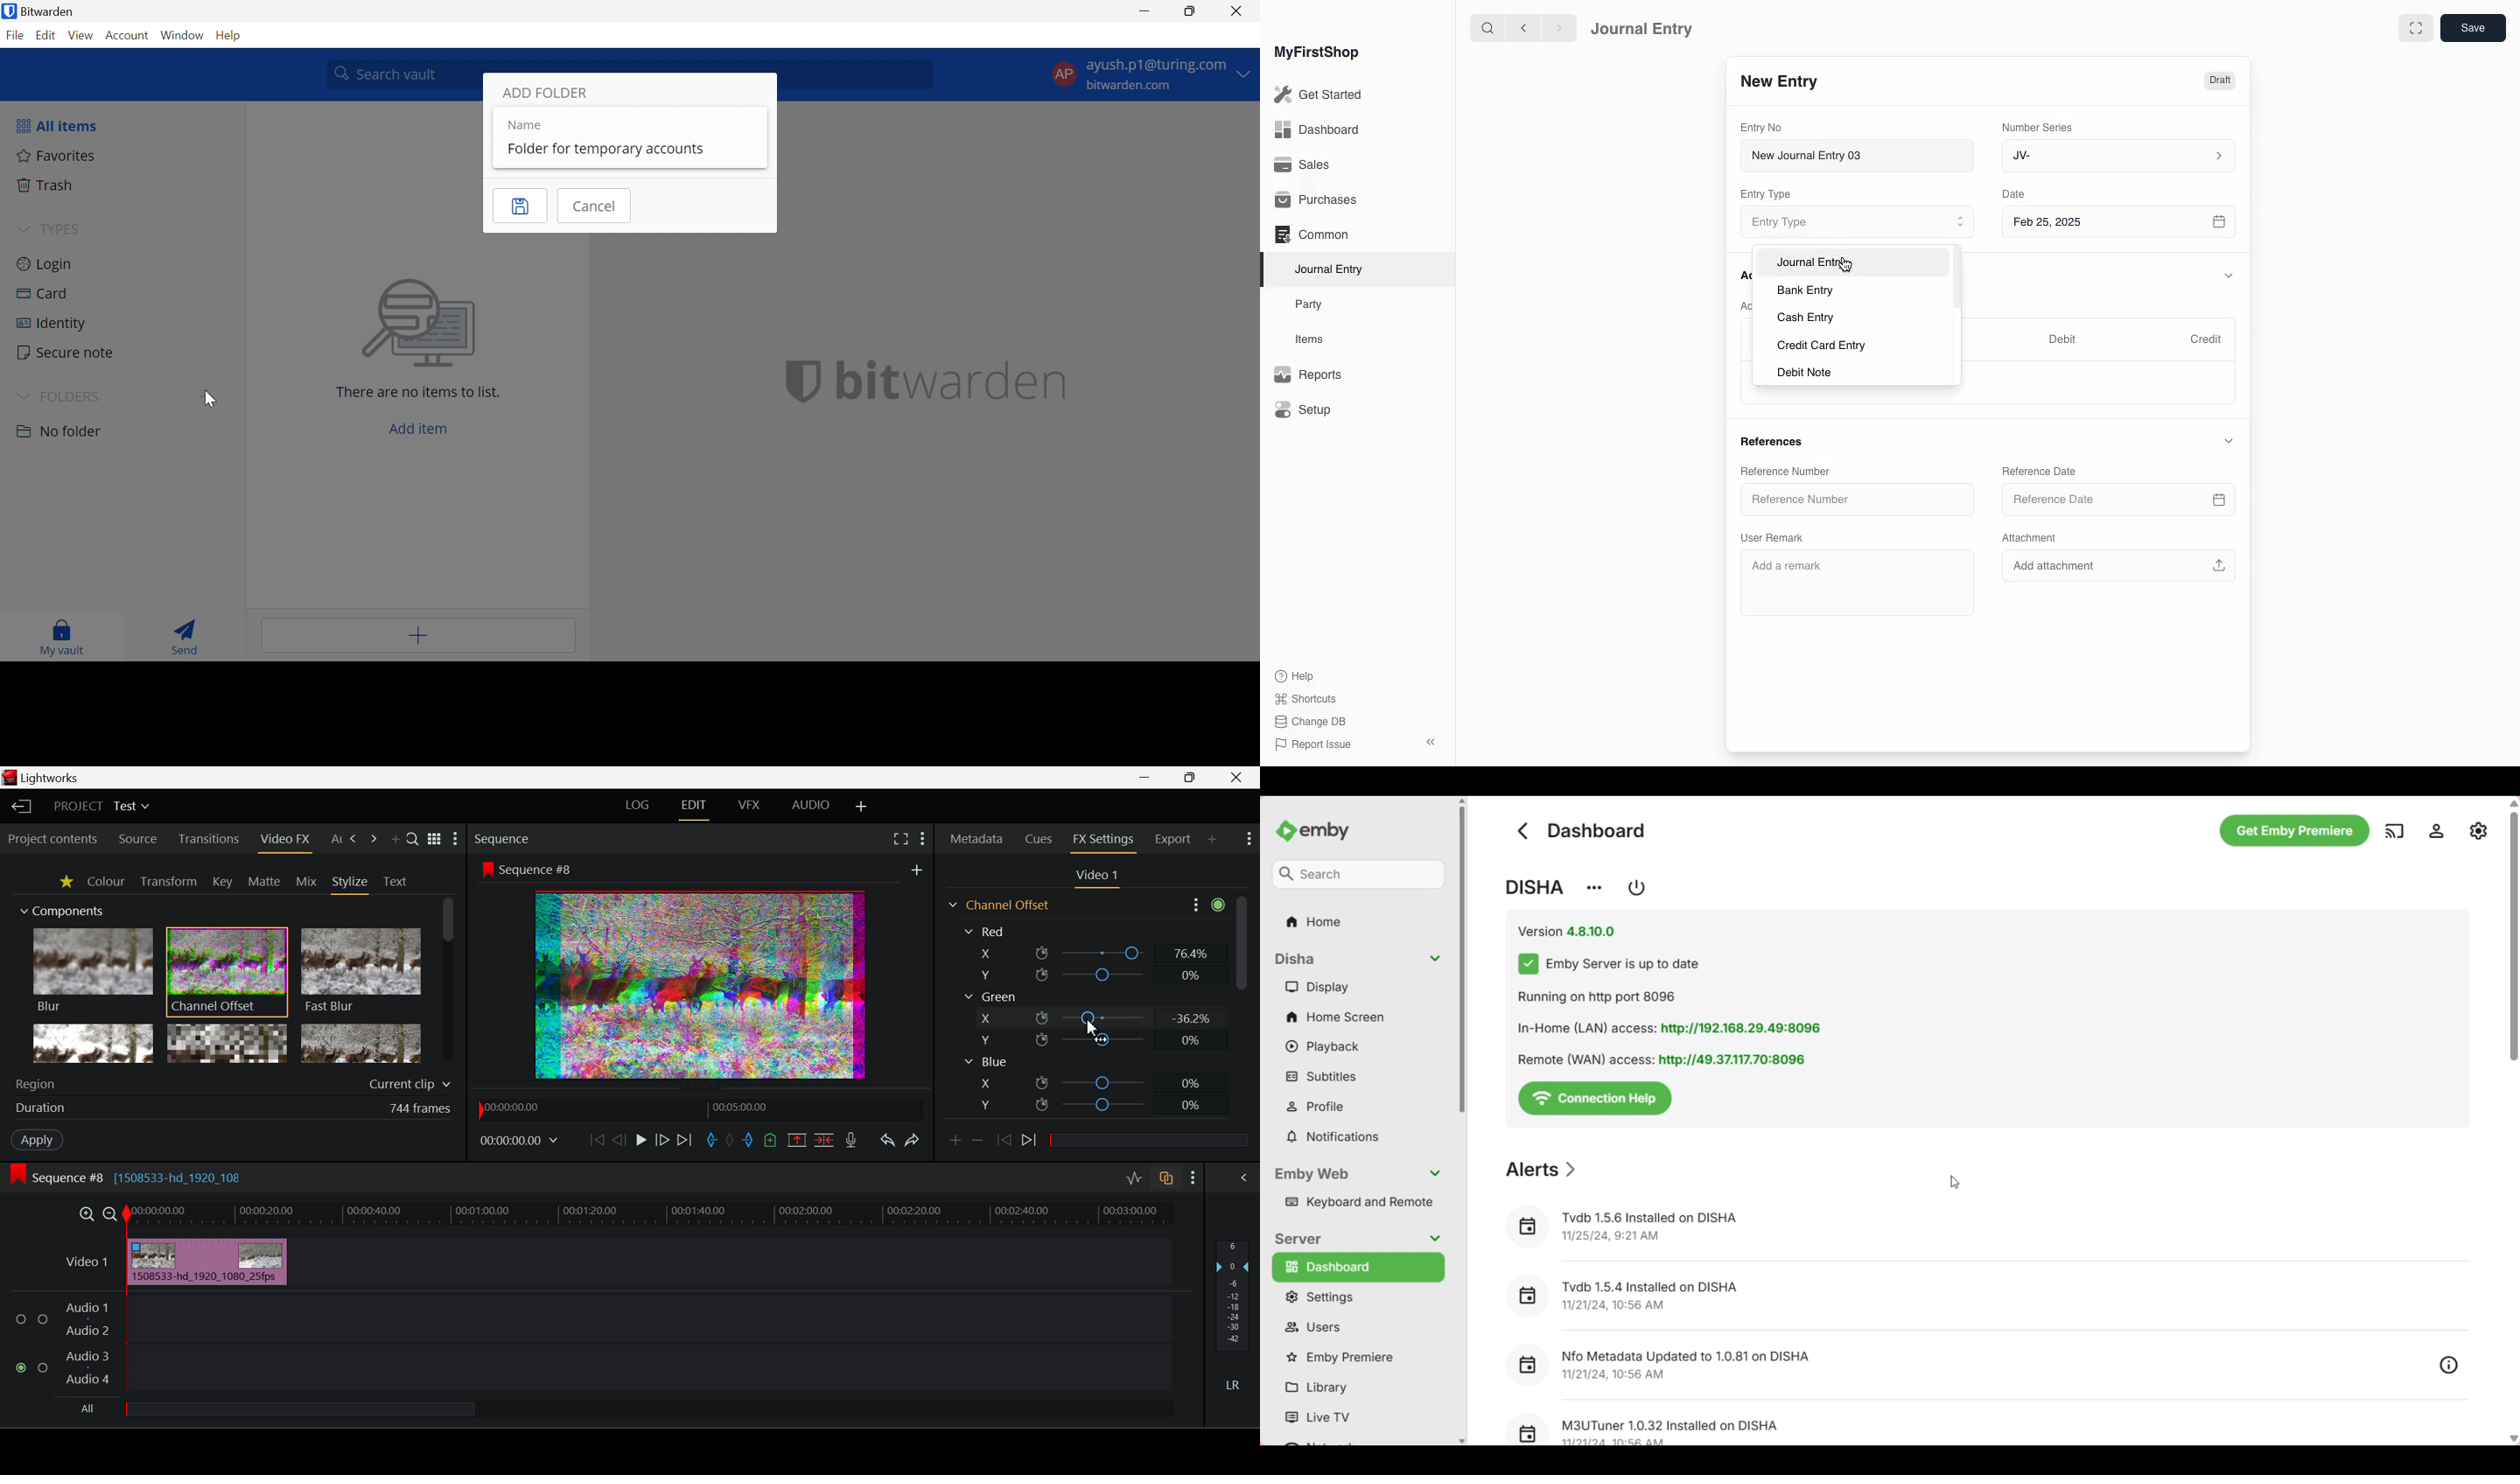  What do you see at coordinates (1149, 778) in the screenshot?
I see `Restore Down` at bounding box center [1149, 778].